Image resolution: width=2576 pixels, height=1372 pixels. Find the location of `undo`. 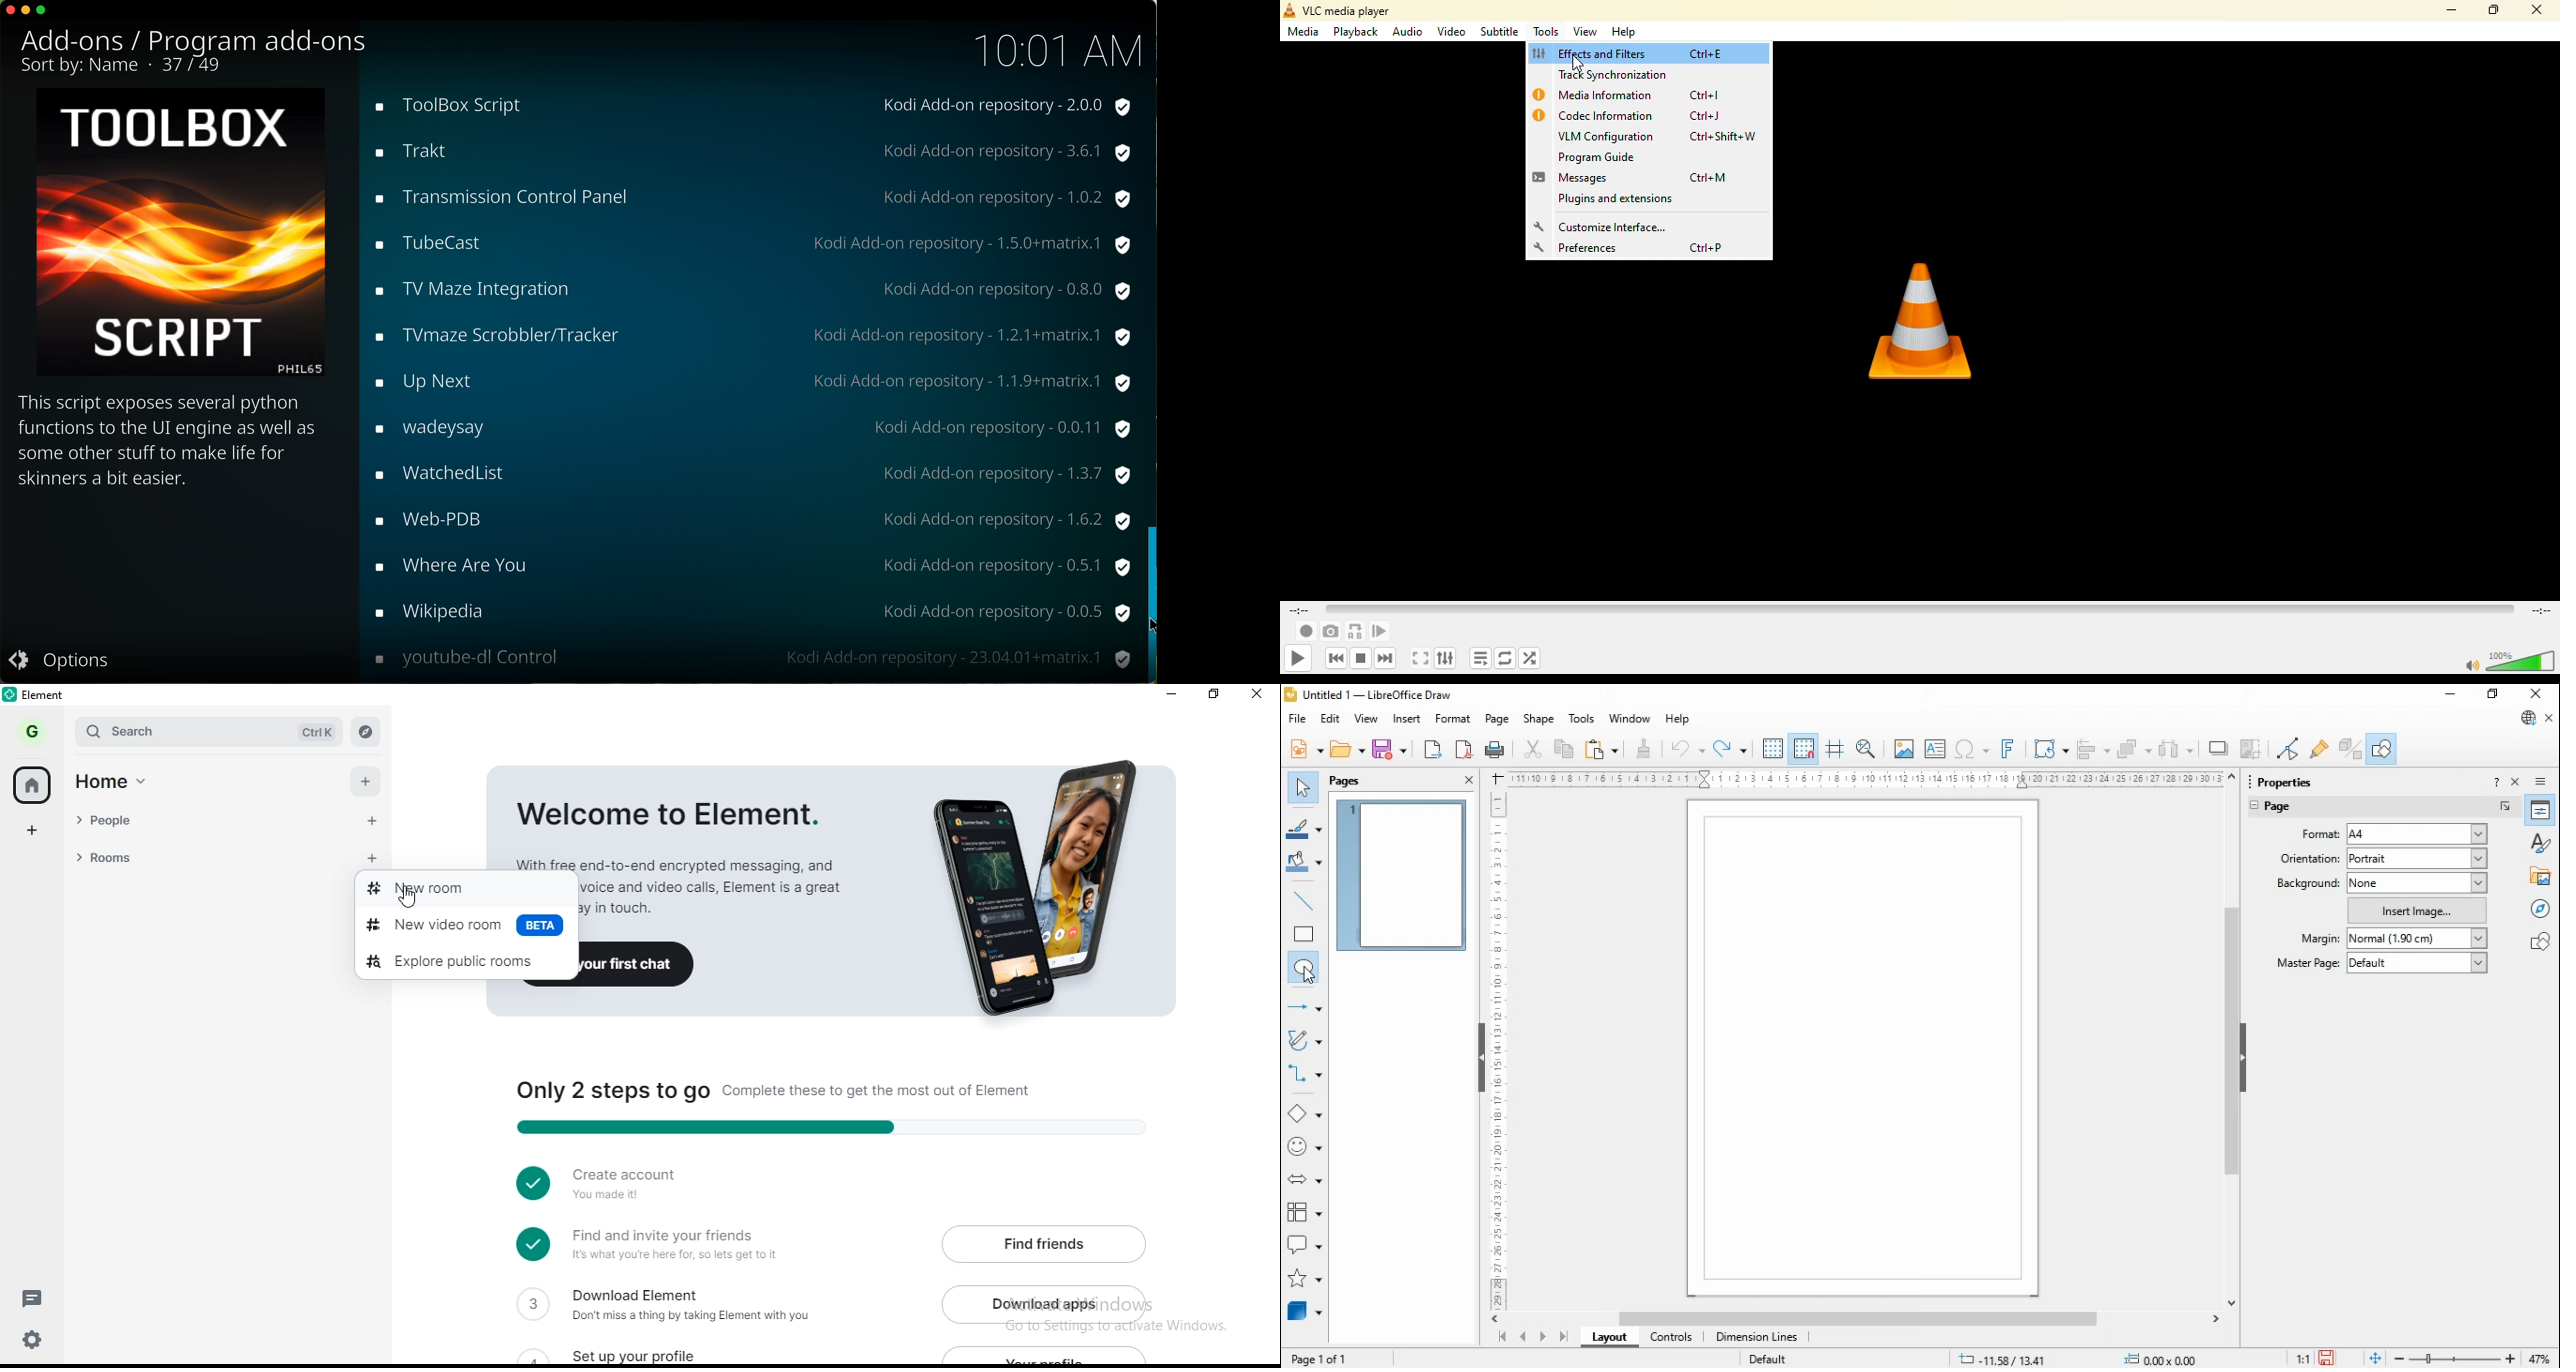

undo is located at coordinates (1688, 749).